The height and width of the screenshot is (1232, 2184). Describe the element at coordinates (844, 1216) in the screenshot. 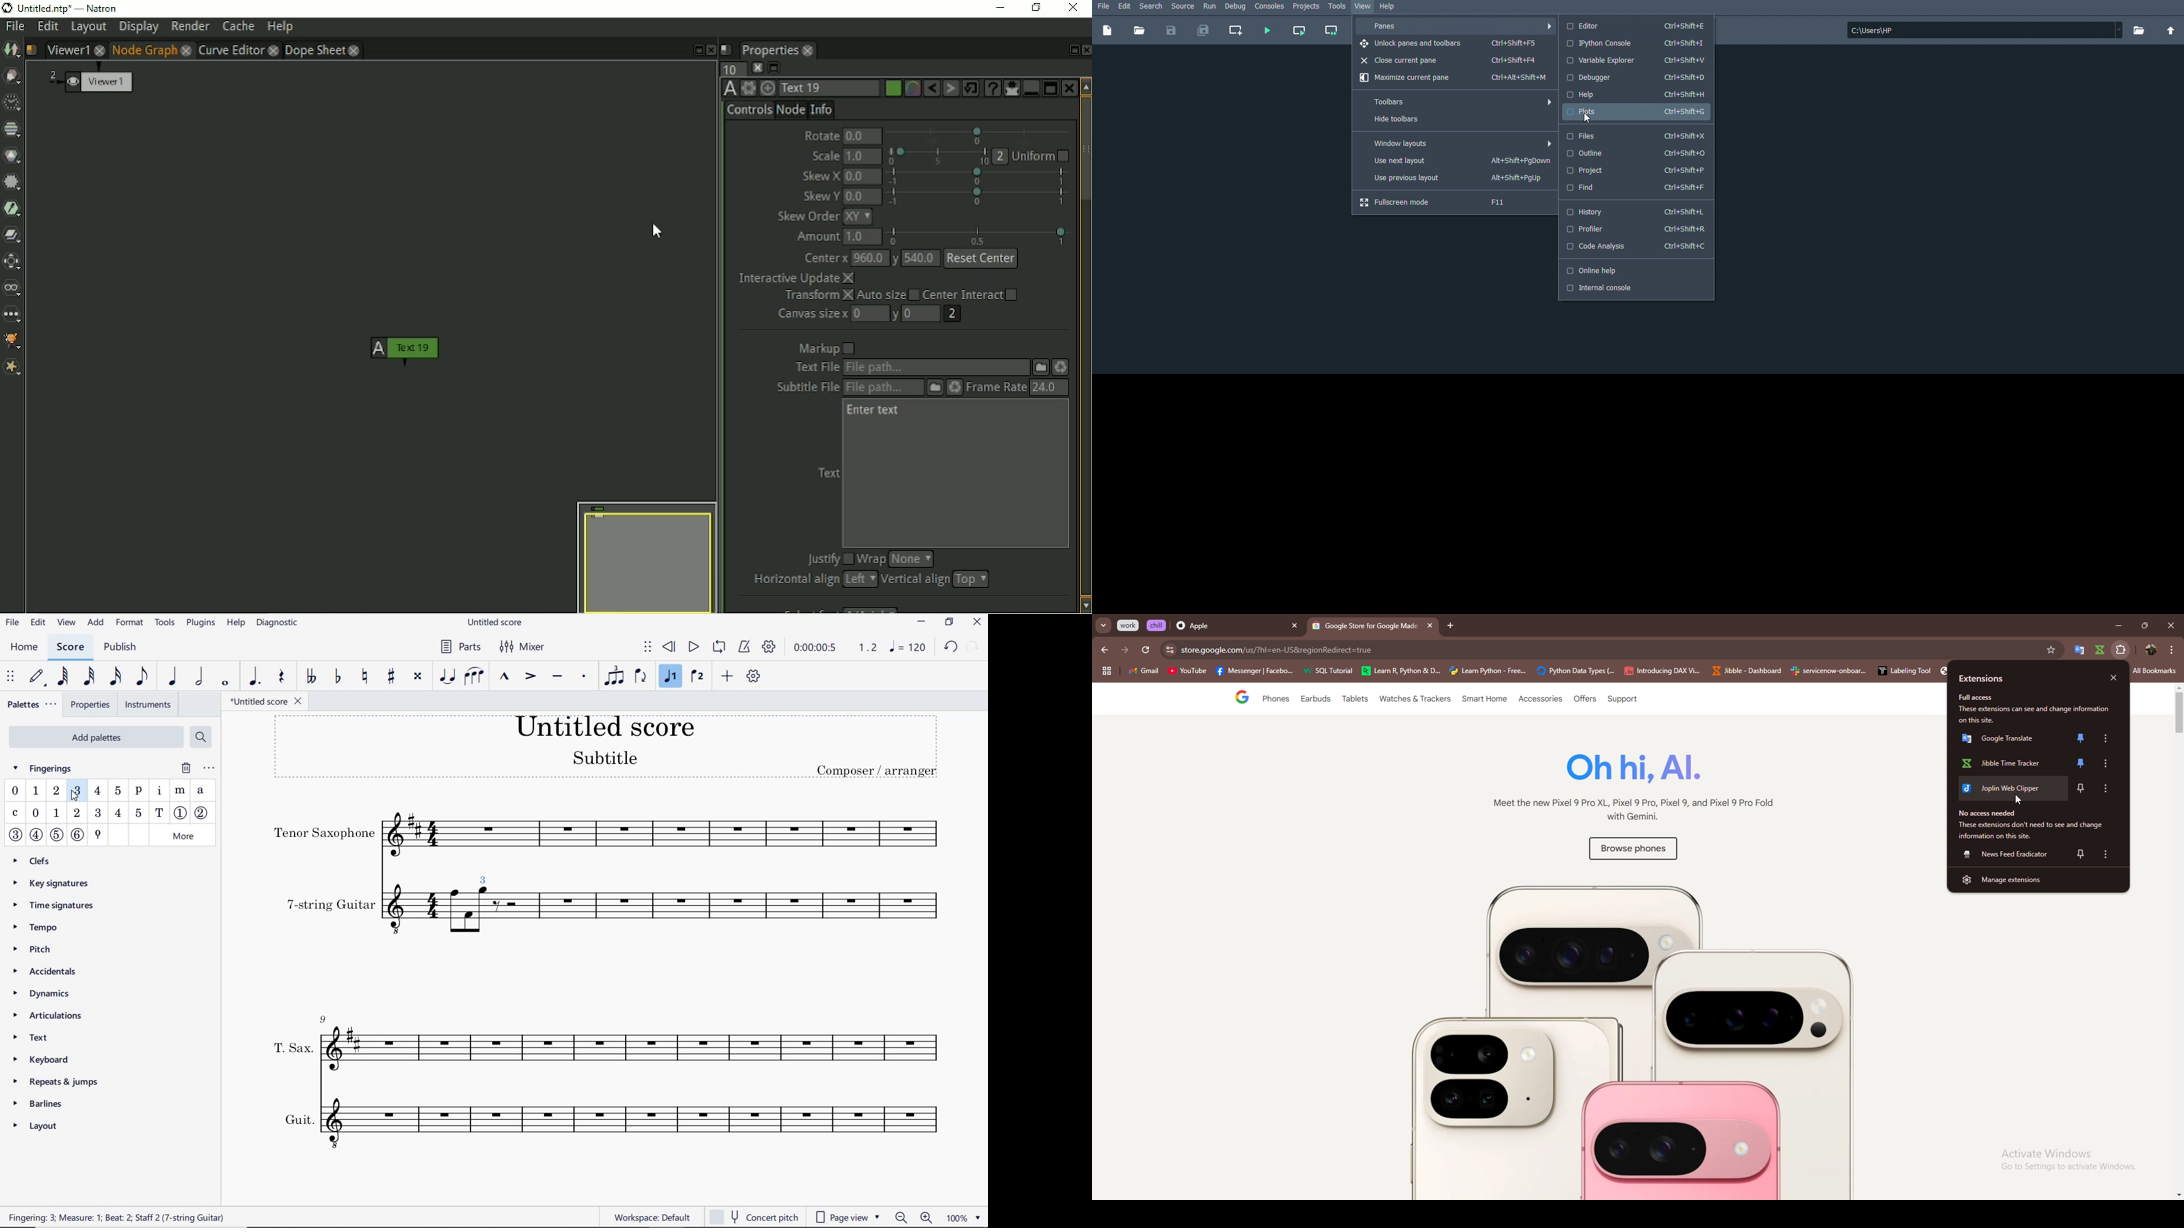

I see `page view` at that location.